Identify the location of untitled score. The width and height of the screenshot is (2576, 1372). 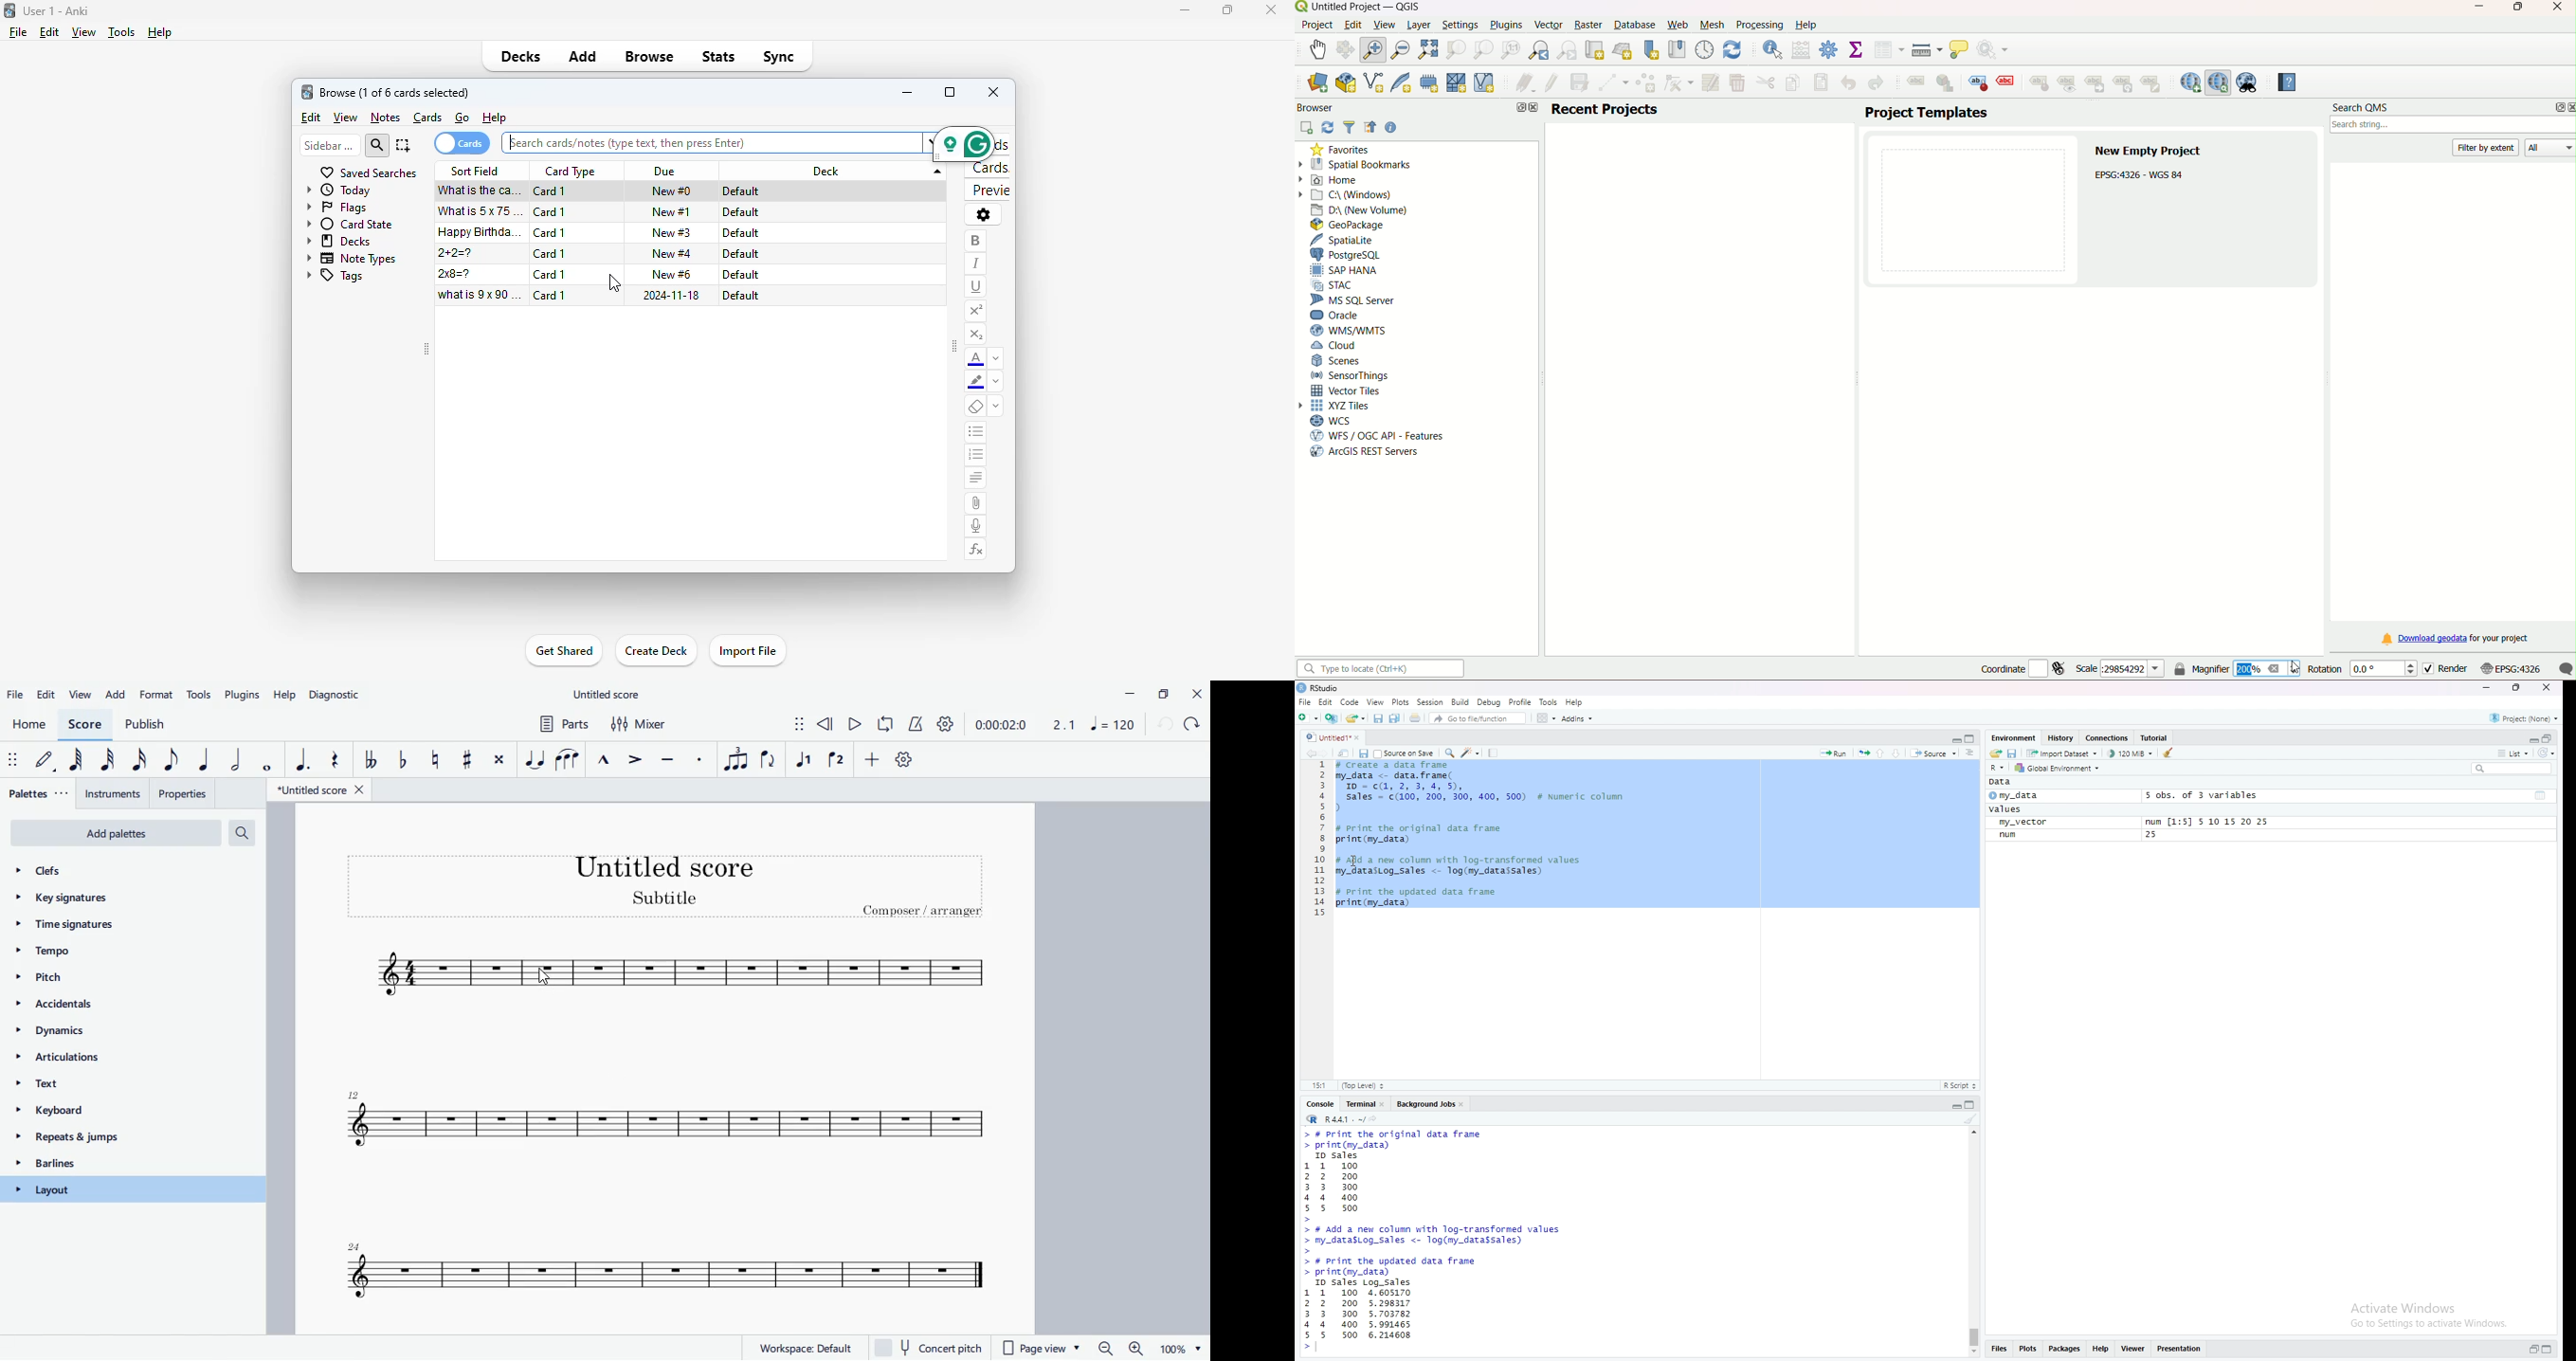
(323, 789).